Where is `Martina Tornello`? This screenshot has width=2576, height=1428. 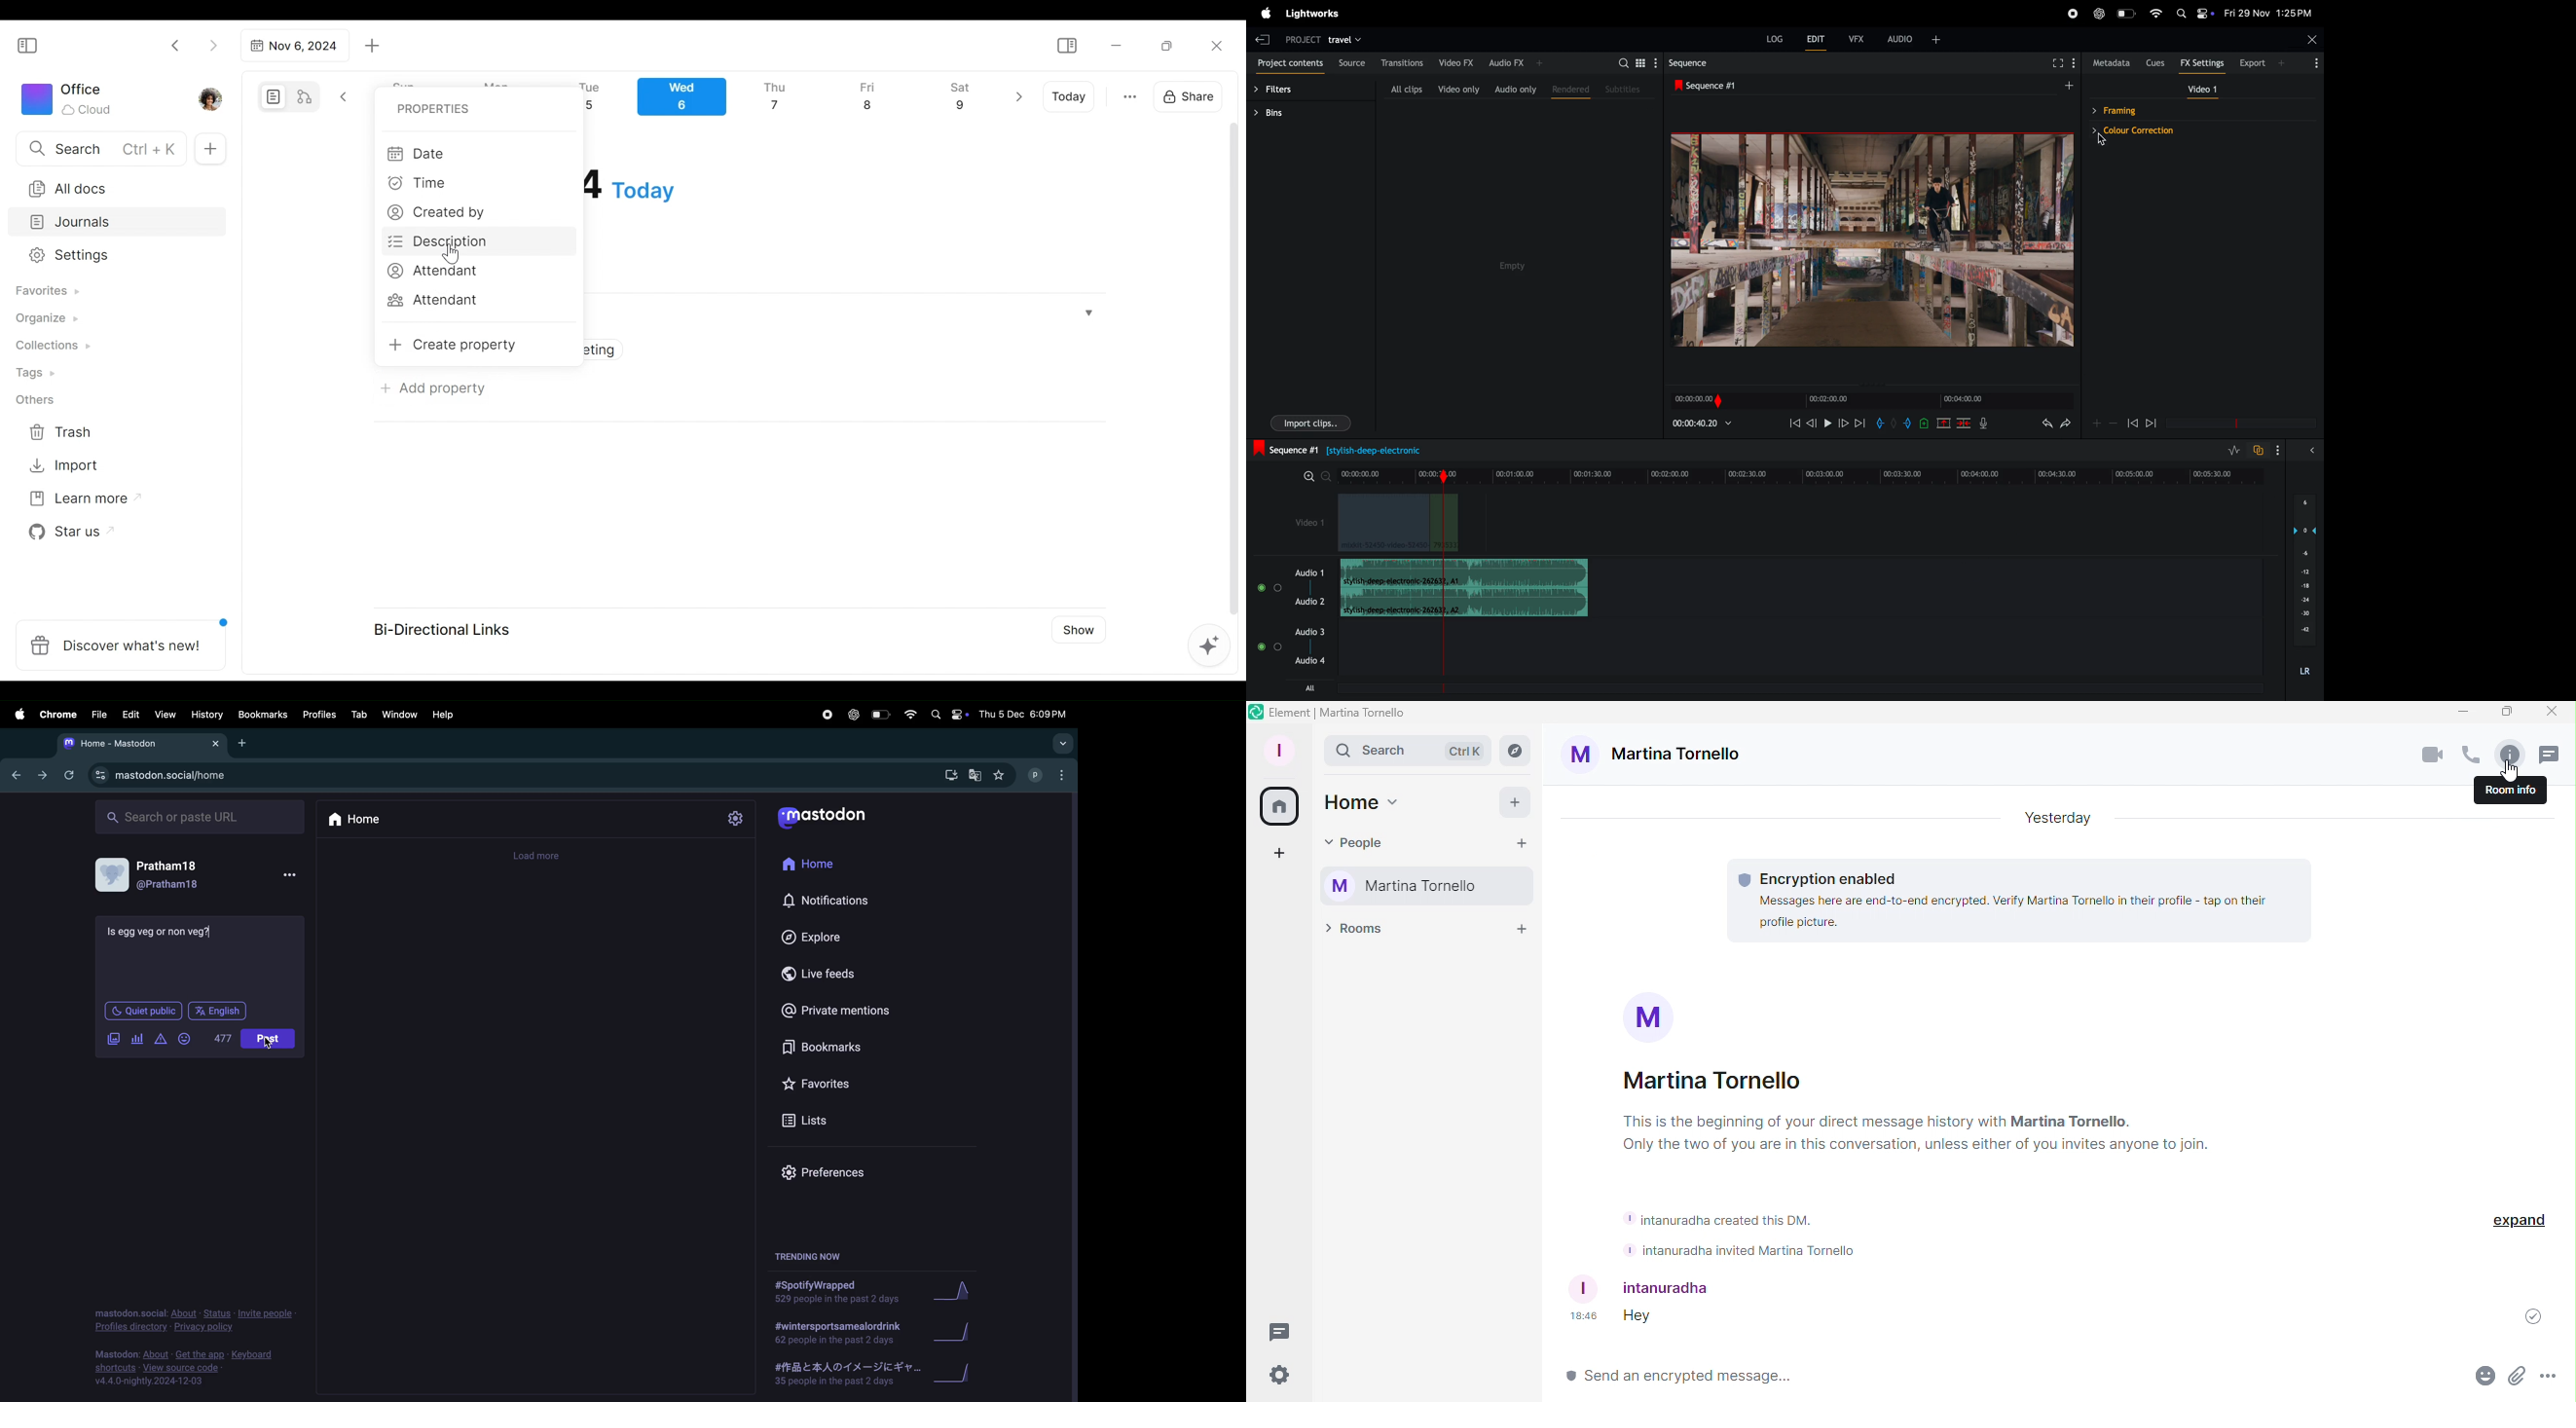
Martina Tornello is located at coordinates (1421, 883).